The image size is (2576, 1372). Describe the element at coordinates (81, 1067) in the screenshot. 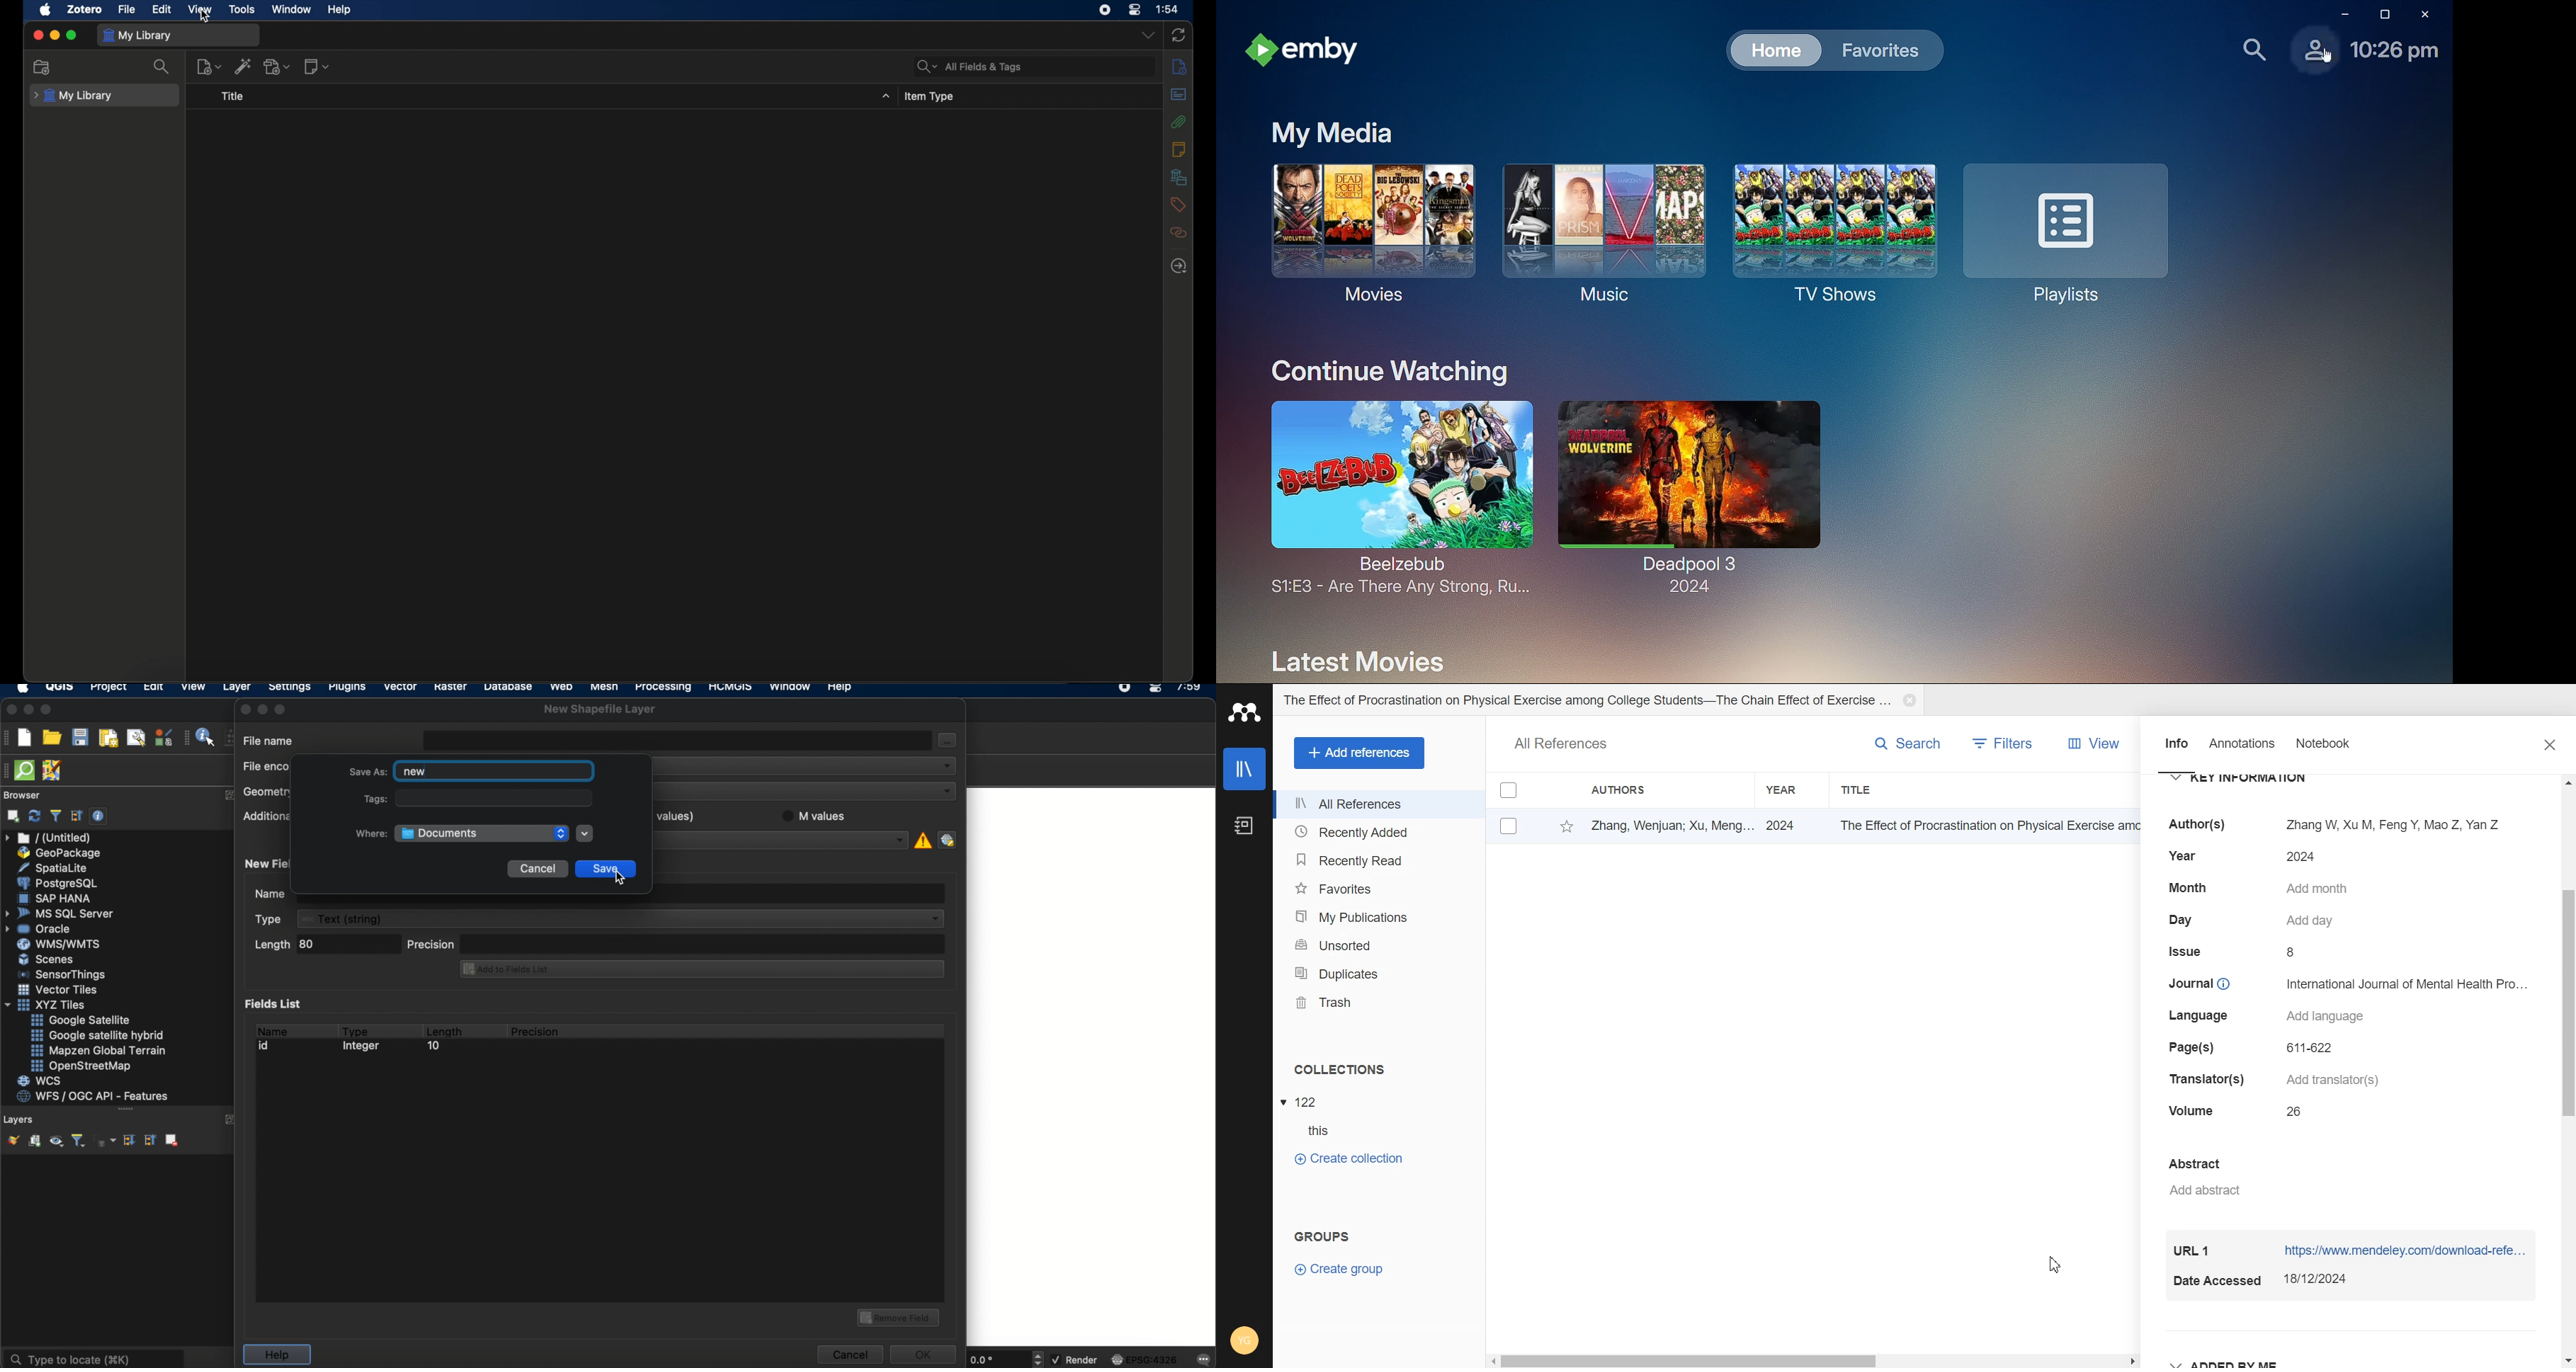

I see `openstreetmap` at that location.